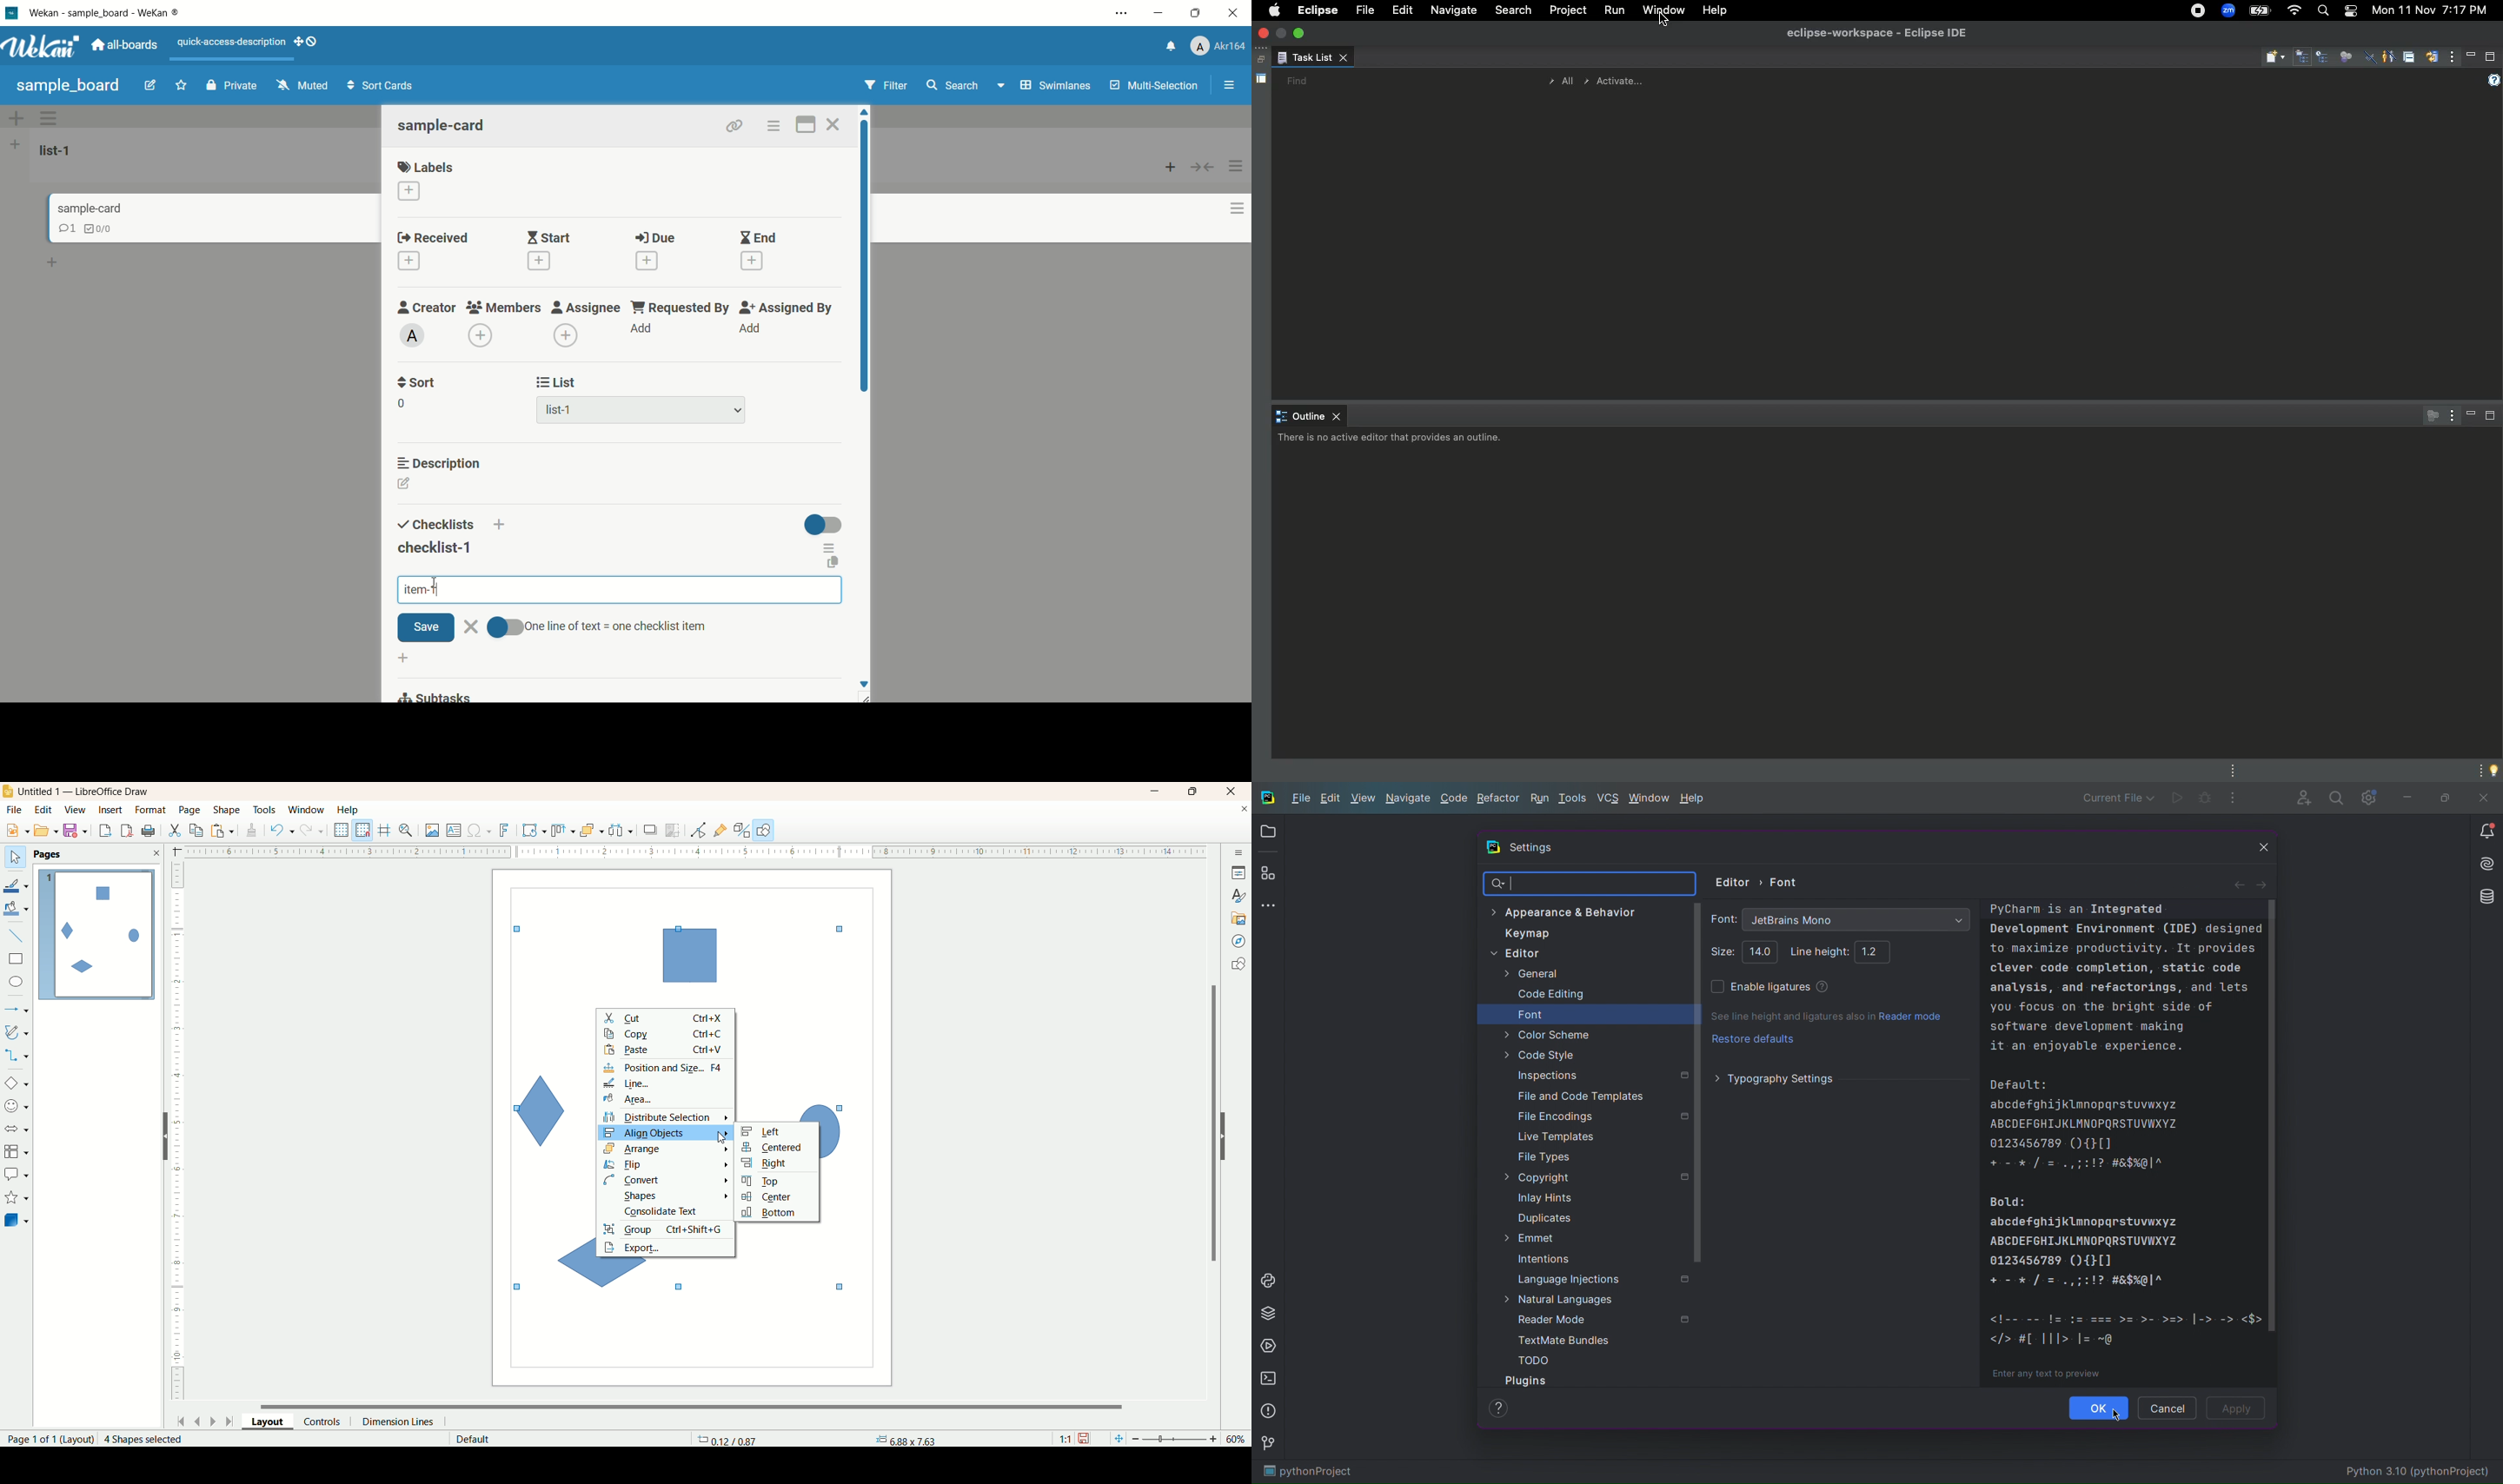  What do you see at coordinates (886, 87) in the screenshot?
I see `Filter` at bounding box center [886, 87].